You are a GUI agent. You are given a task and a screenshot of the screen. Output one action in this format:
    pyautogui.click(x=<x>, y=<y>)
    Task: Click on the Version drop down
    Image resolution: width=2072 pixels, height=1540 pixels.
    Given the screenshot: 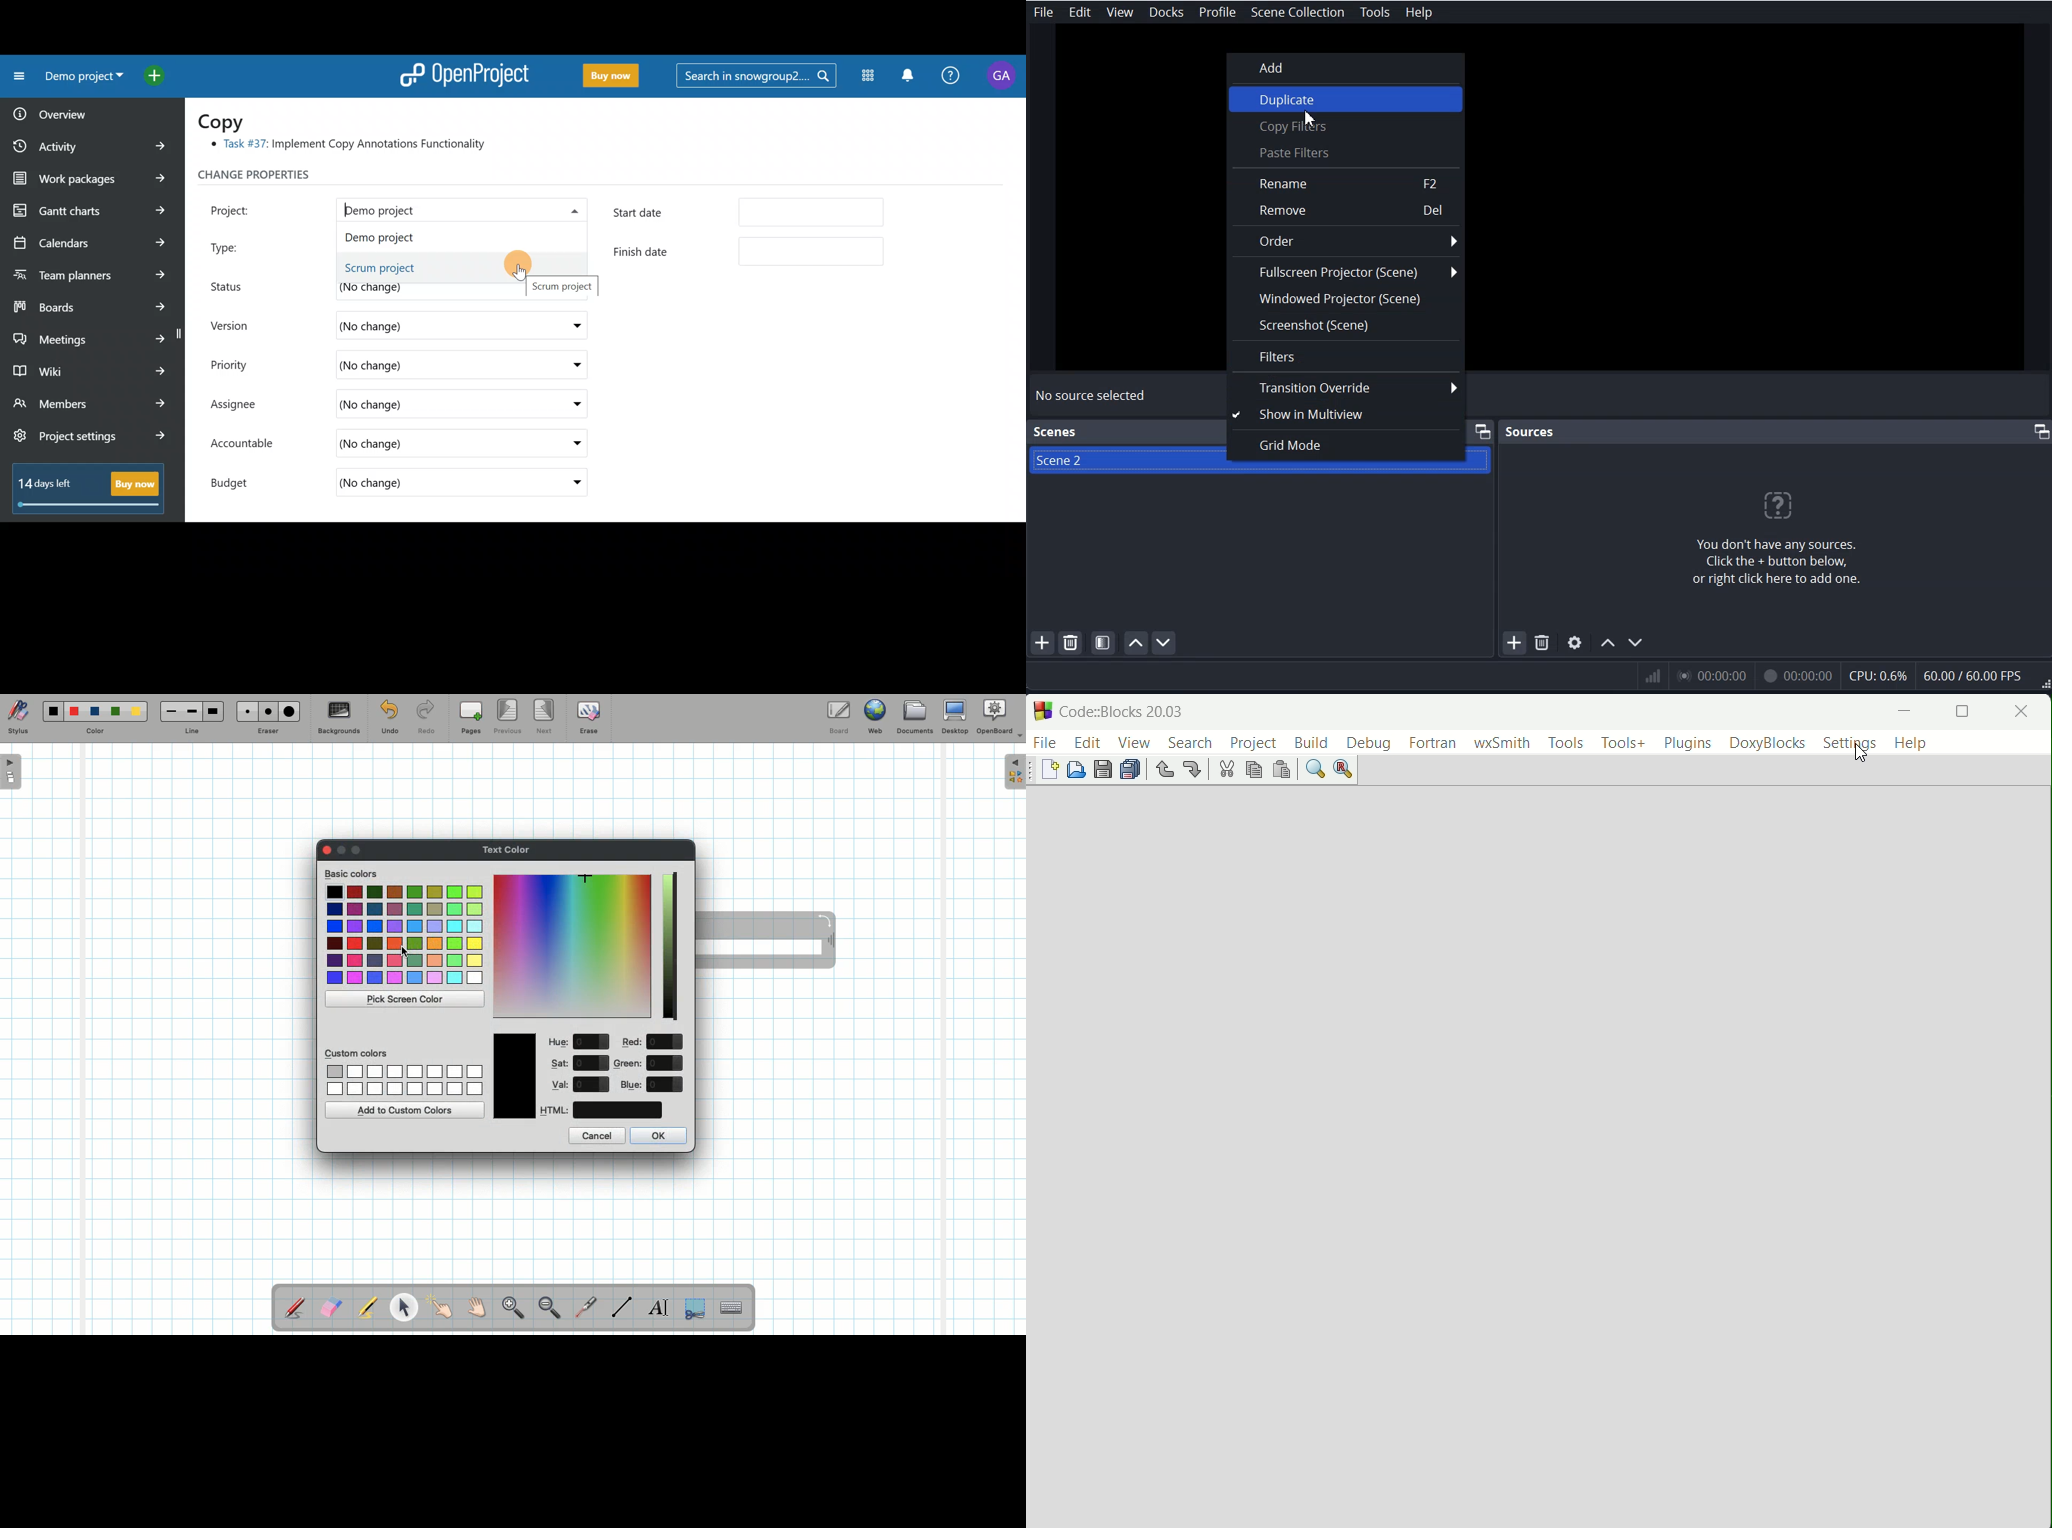 What is the action you would take?
    pyautogui.click(x=572, y=325)
    